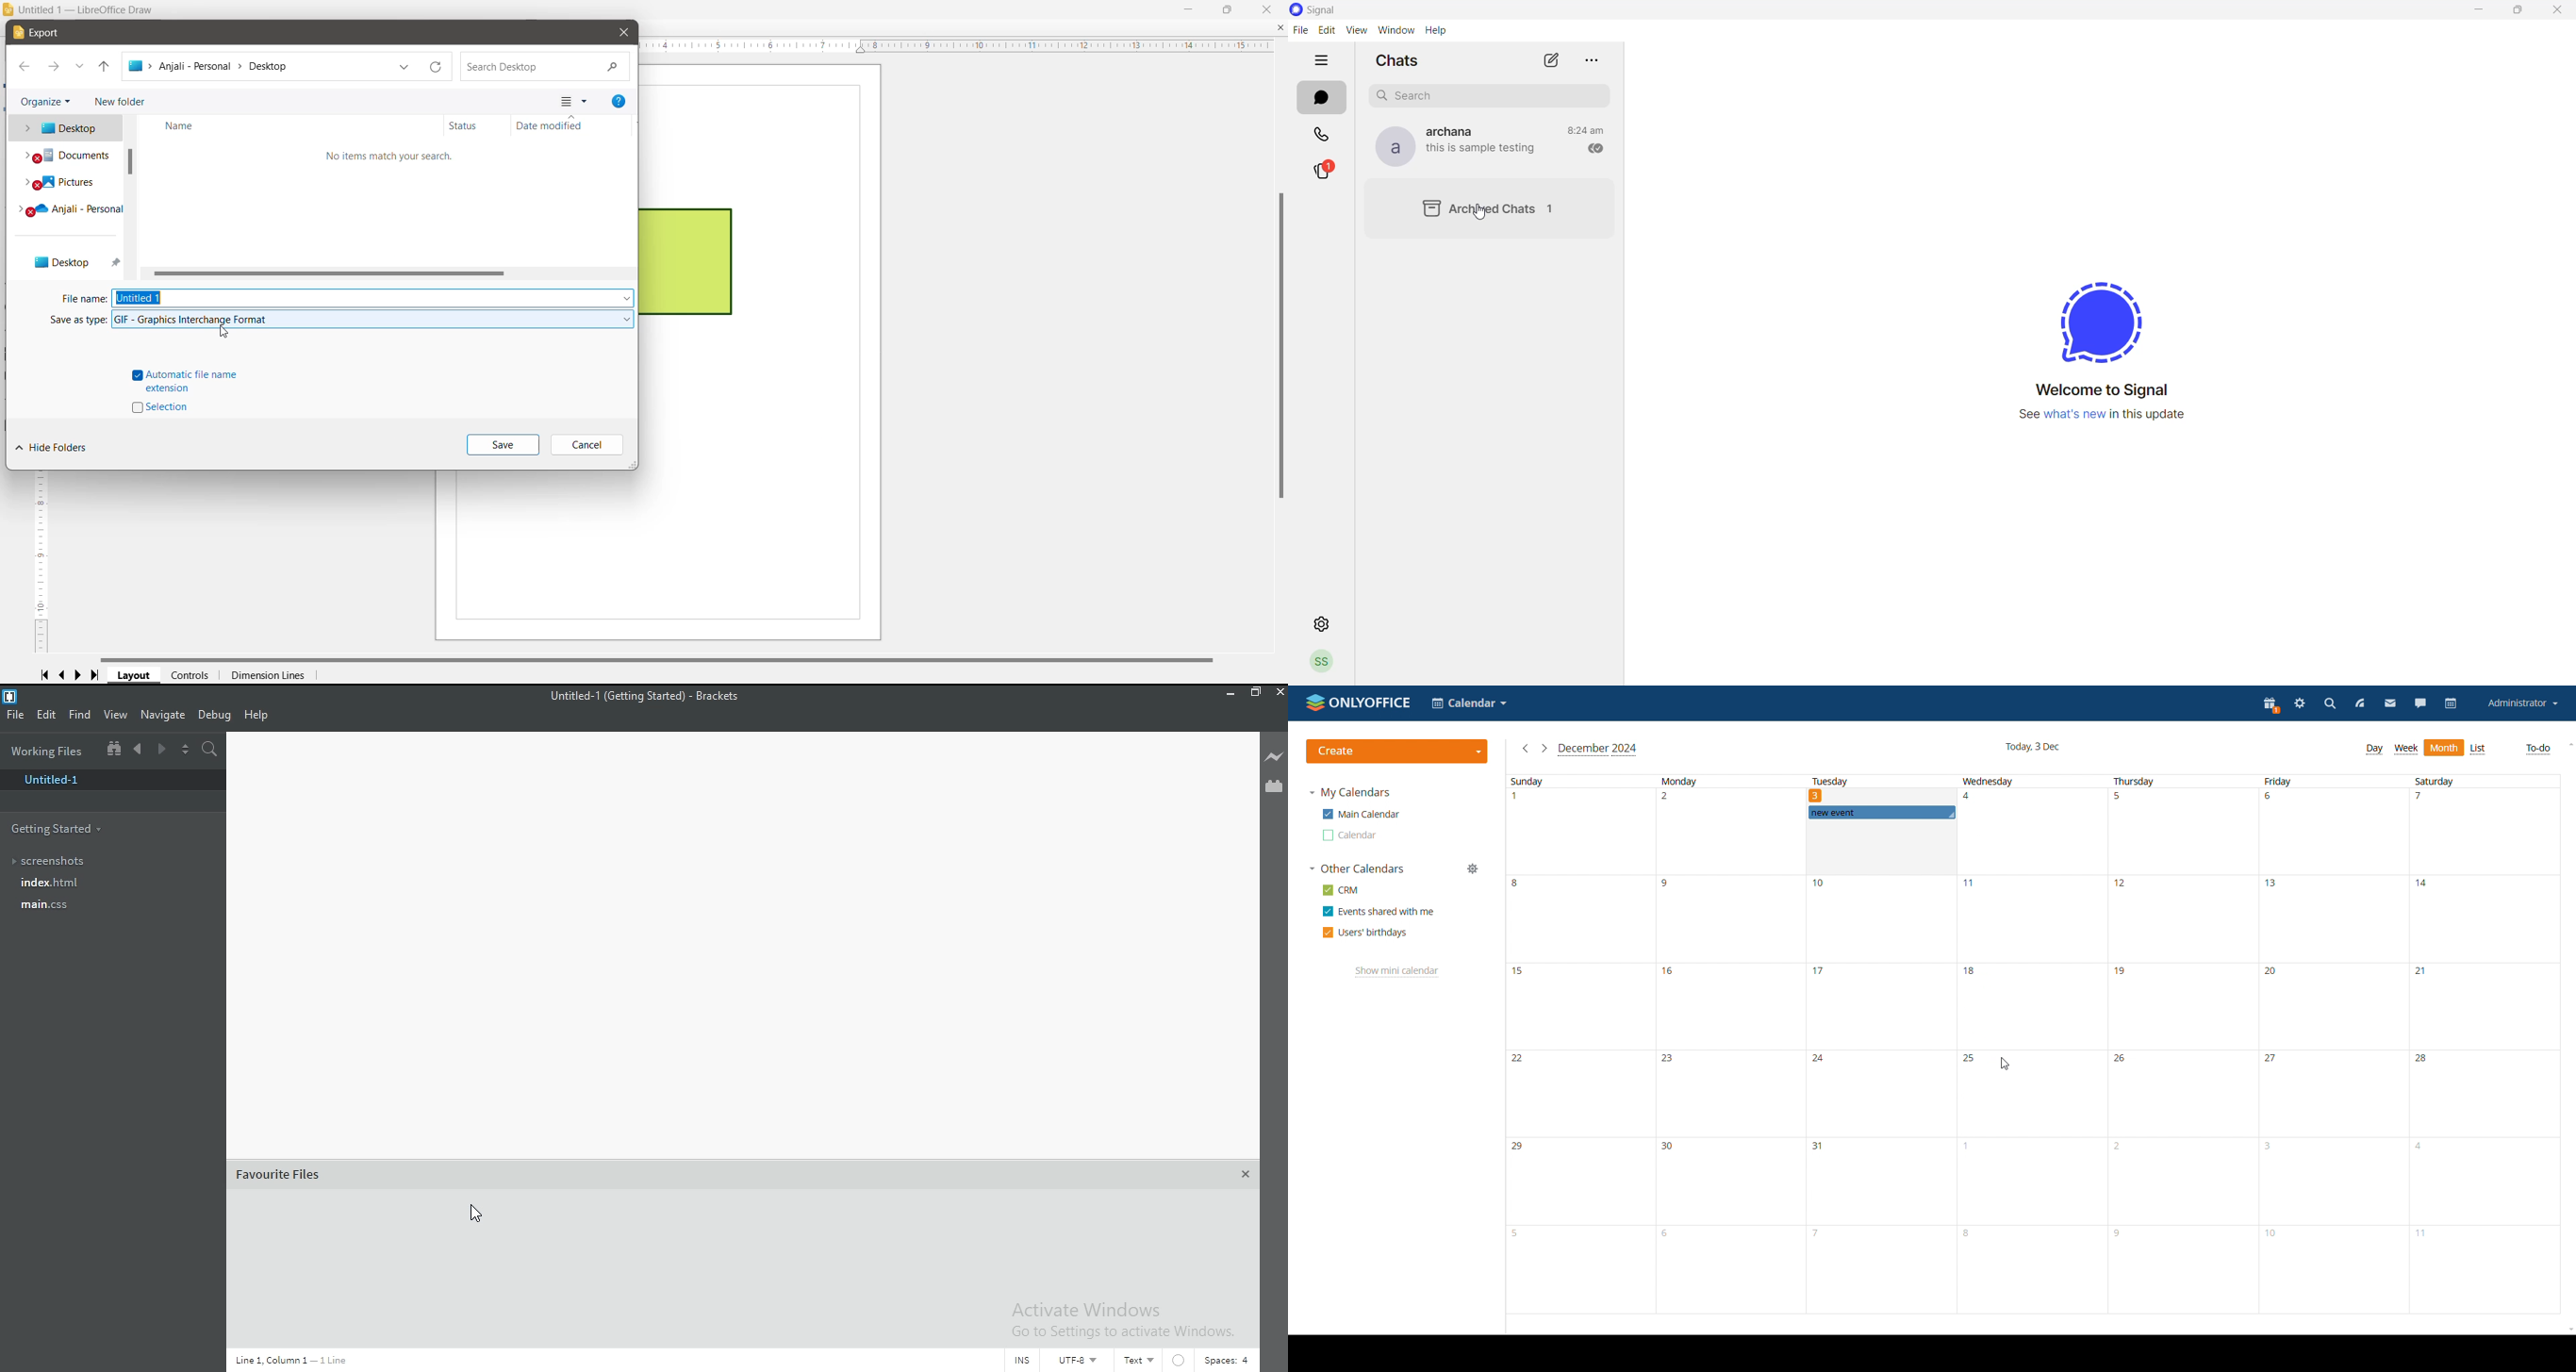 This screenshot has height=1372, width=2576. What do you see at coordinates (1272, 787) in the screenshot?
I see `Extension Manager` at bounding box center [1272, 787].